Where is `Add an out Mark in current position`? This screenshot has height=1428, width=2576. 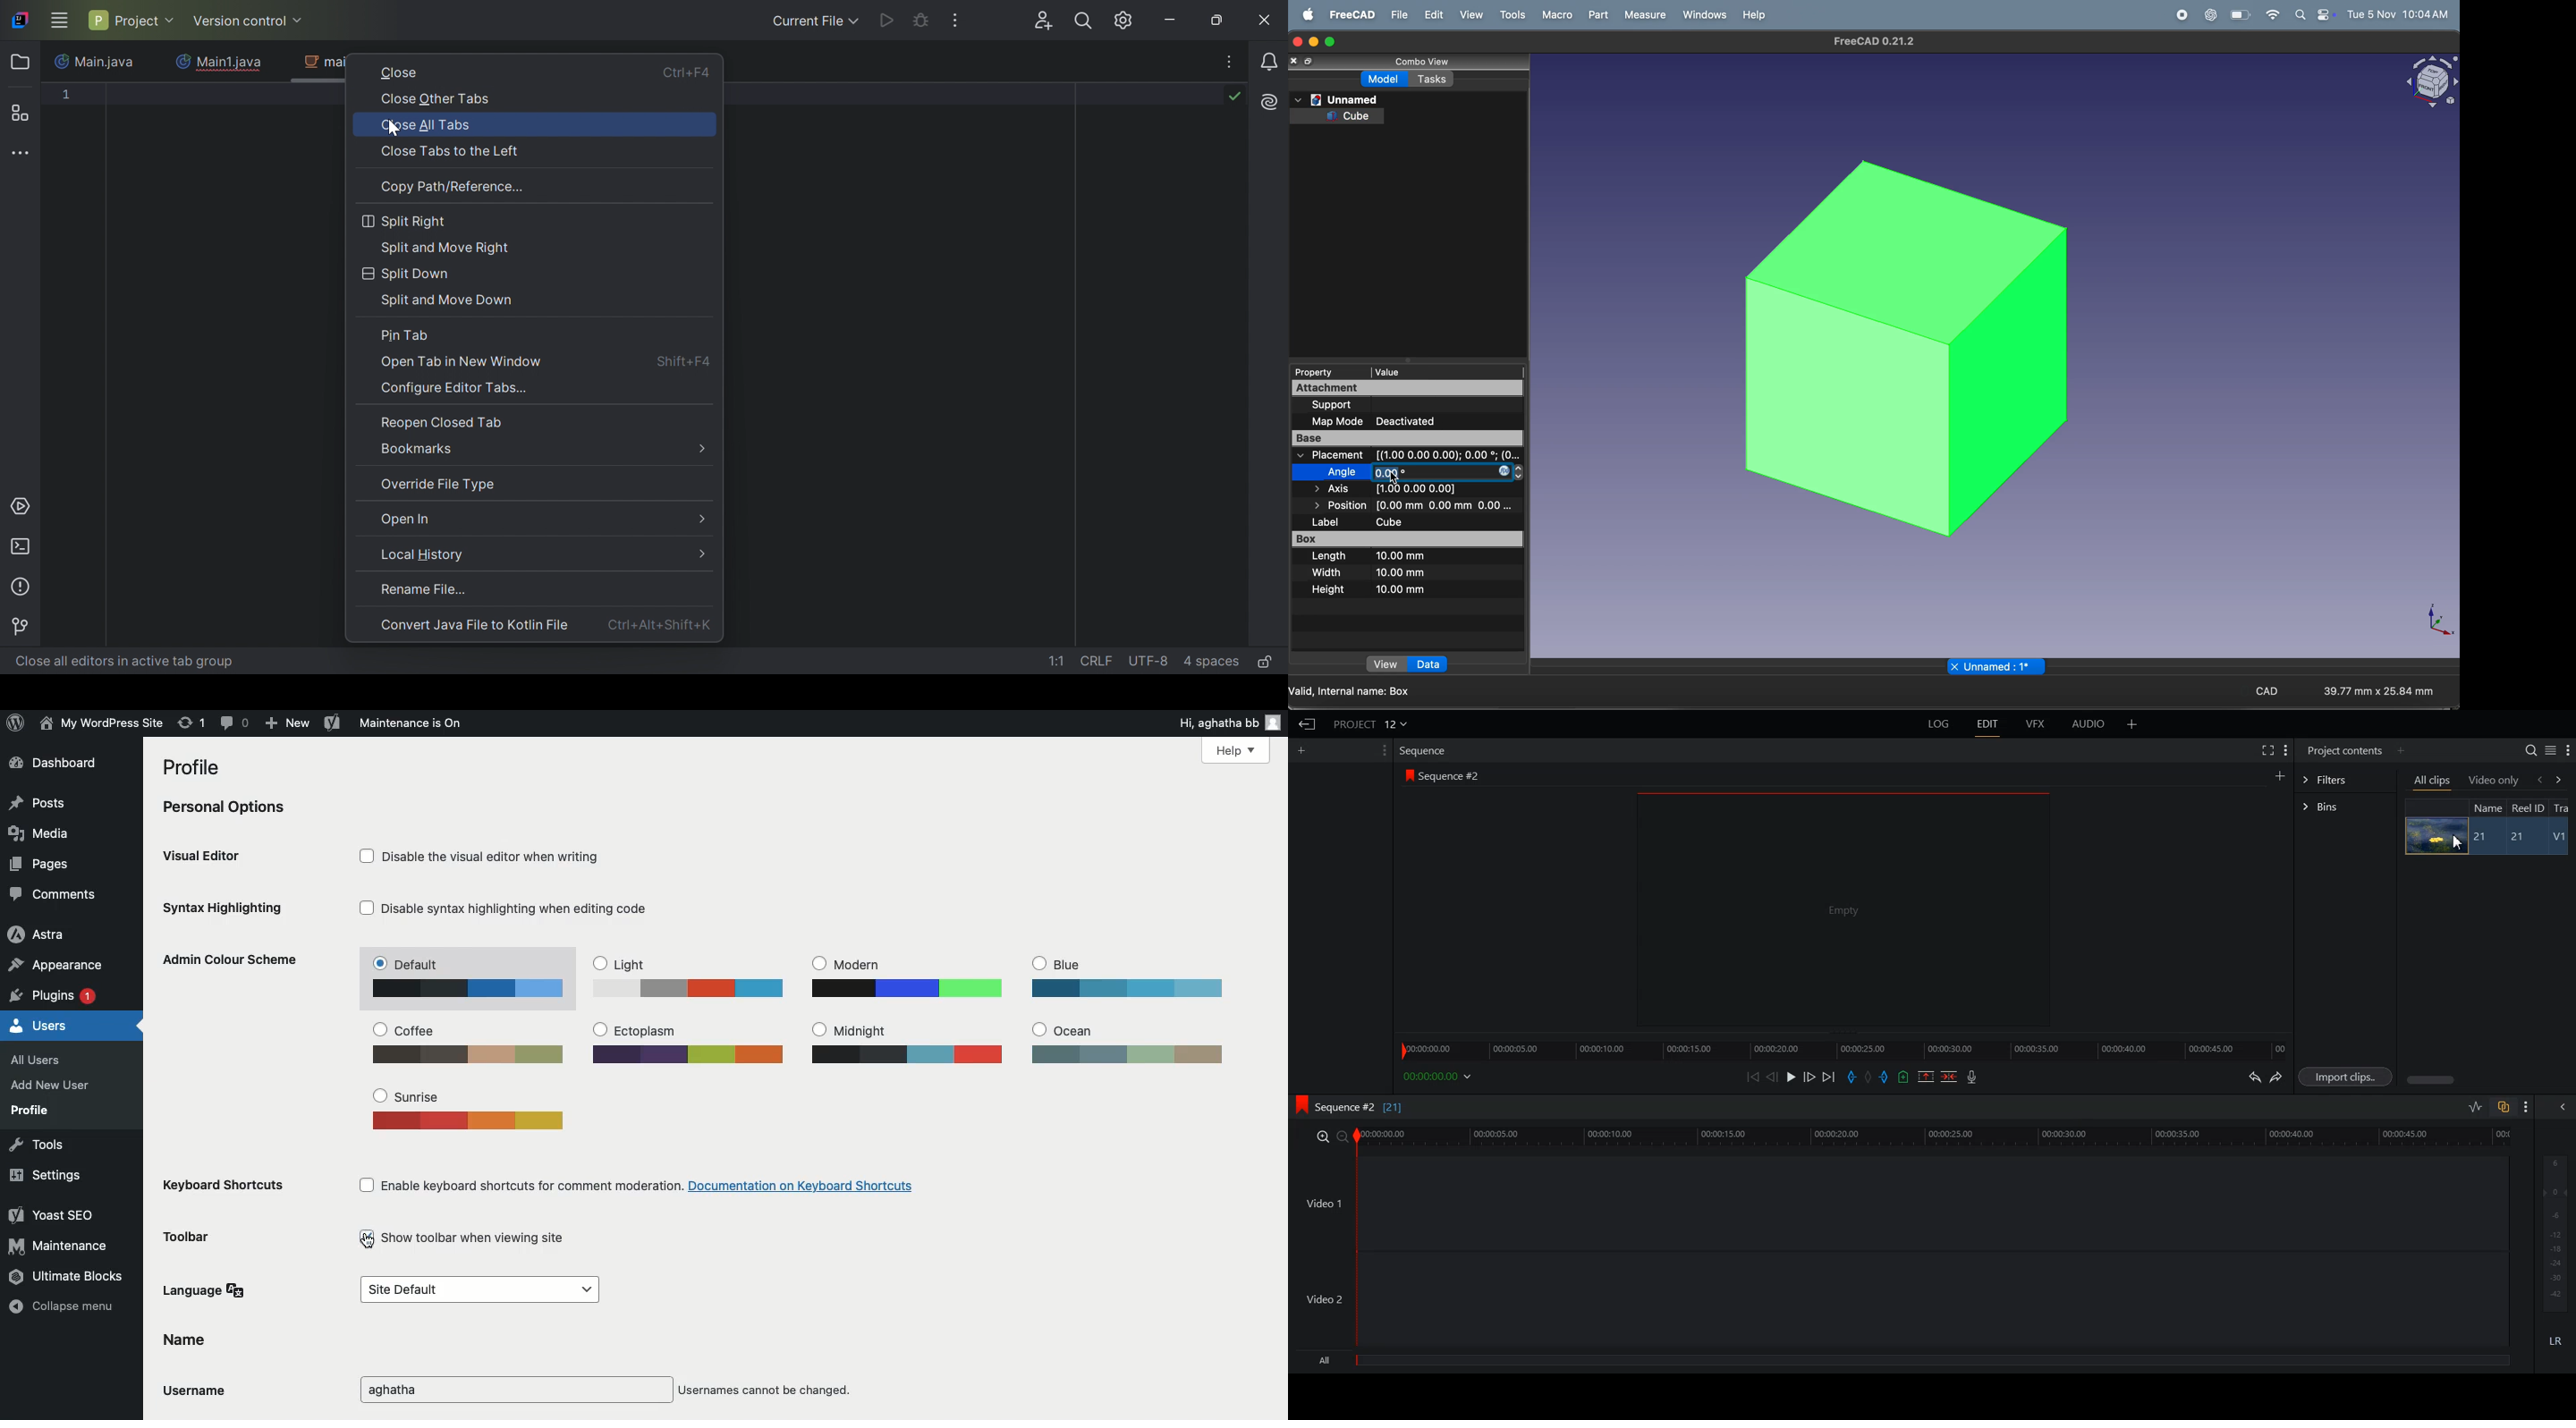
Add an out Mark in current position is located at coordinates (1886, 1077).